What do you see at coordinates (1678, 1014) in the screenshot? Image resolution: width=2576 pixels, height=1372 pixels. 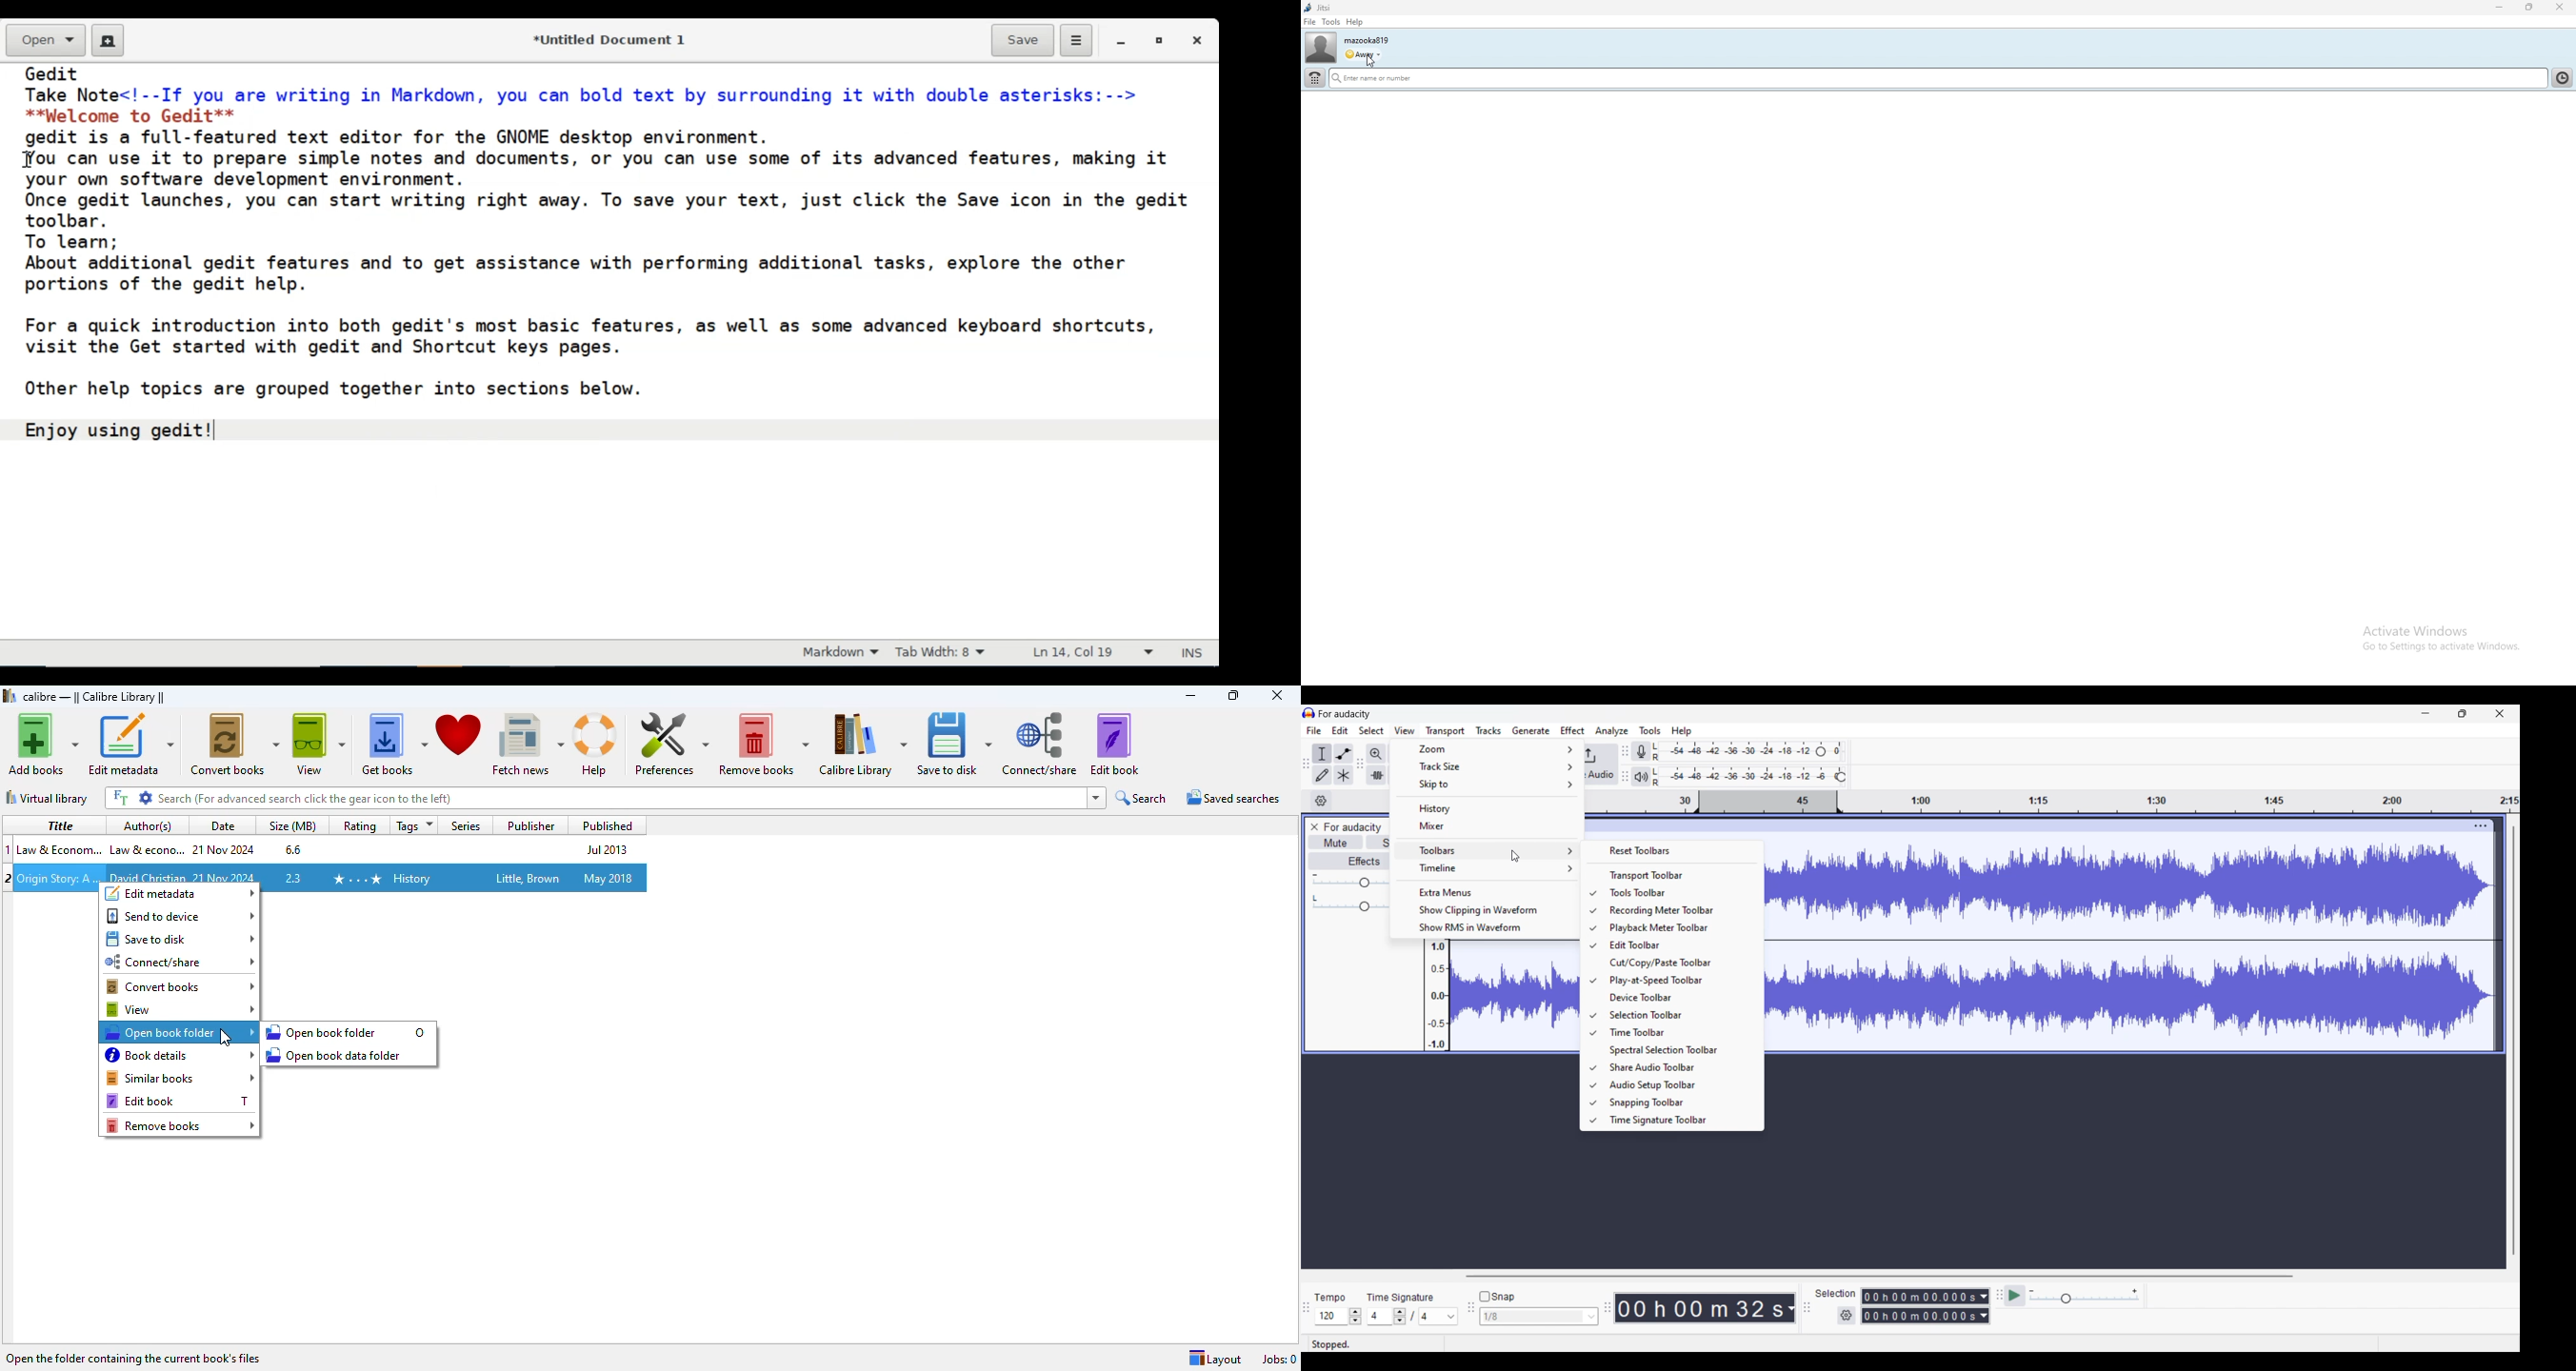 I see `Selection toolbar` at bounding box center [1678, 1014].